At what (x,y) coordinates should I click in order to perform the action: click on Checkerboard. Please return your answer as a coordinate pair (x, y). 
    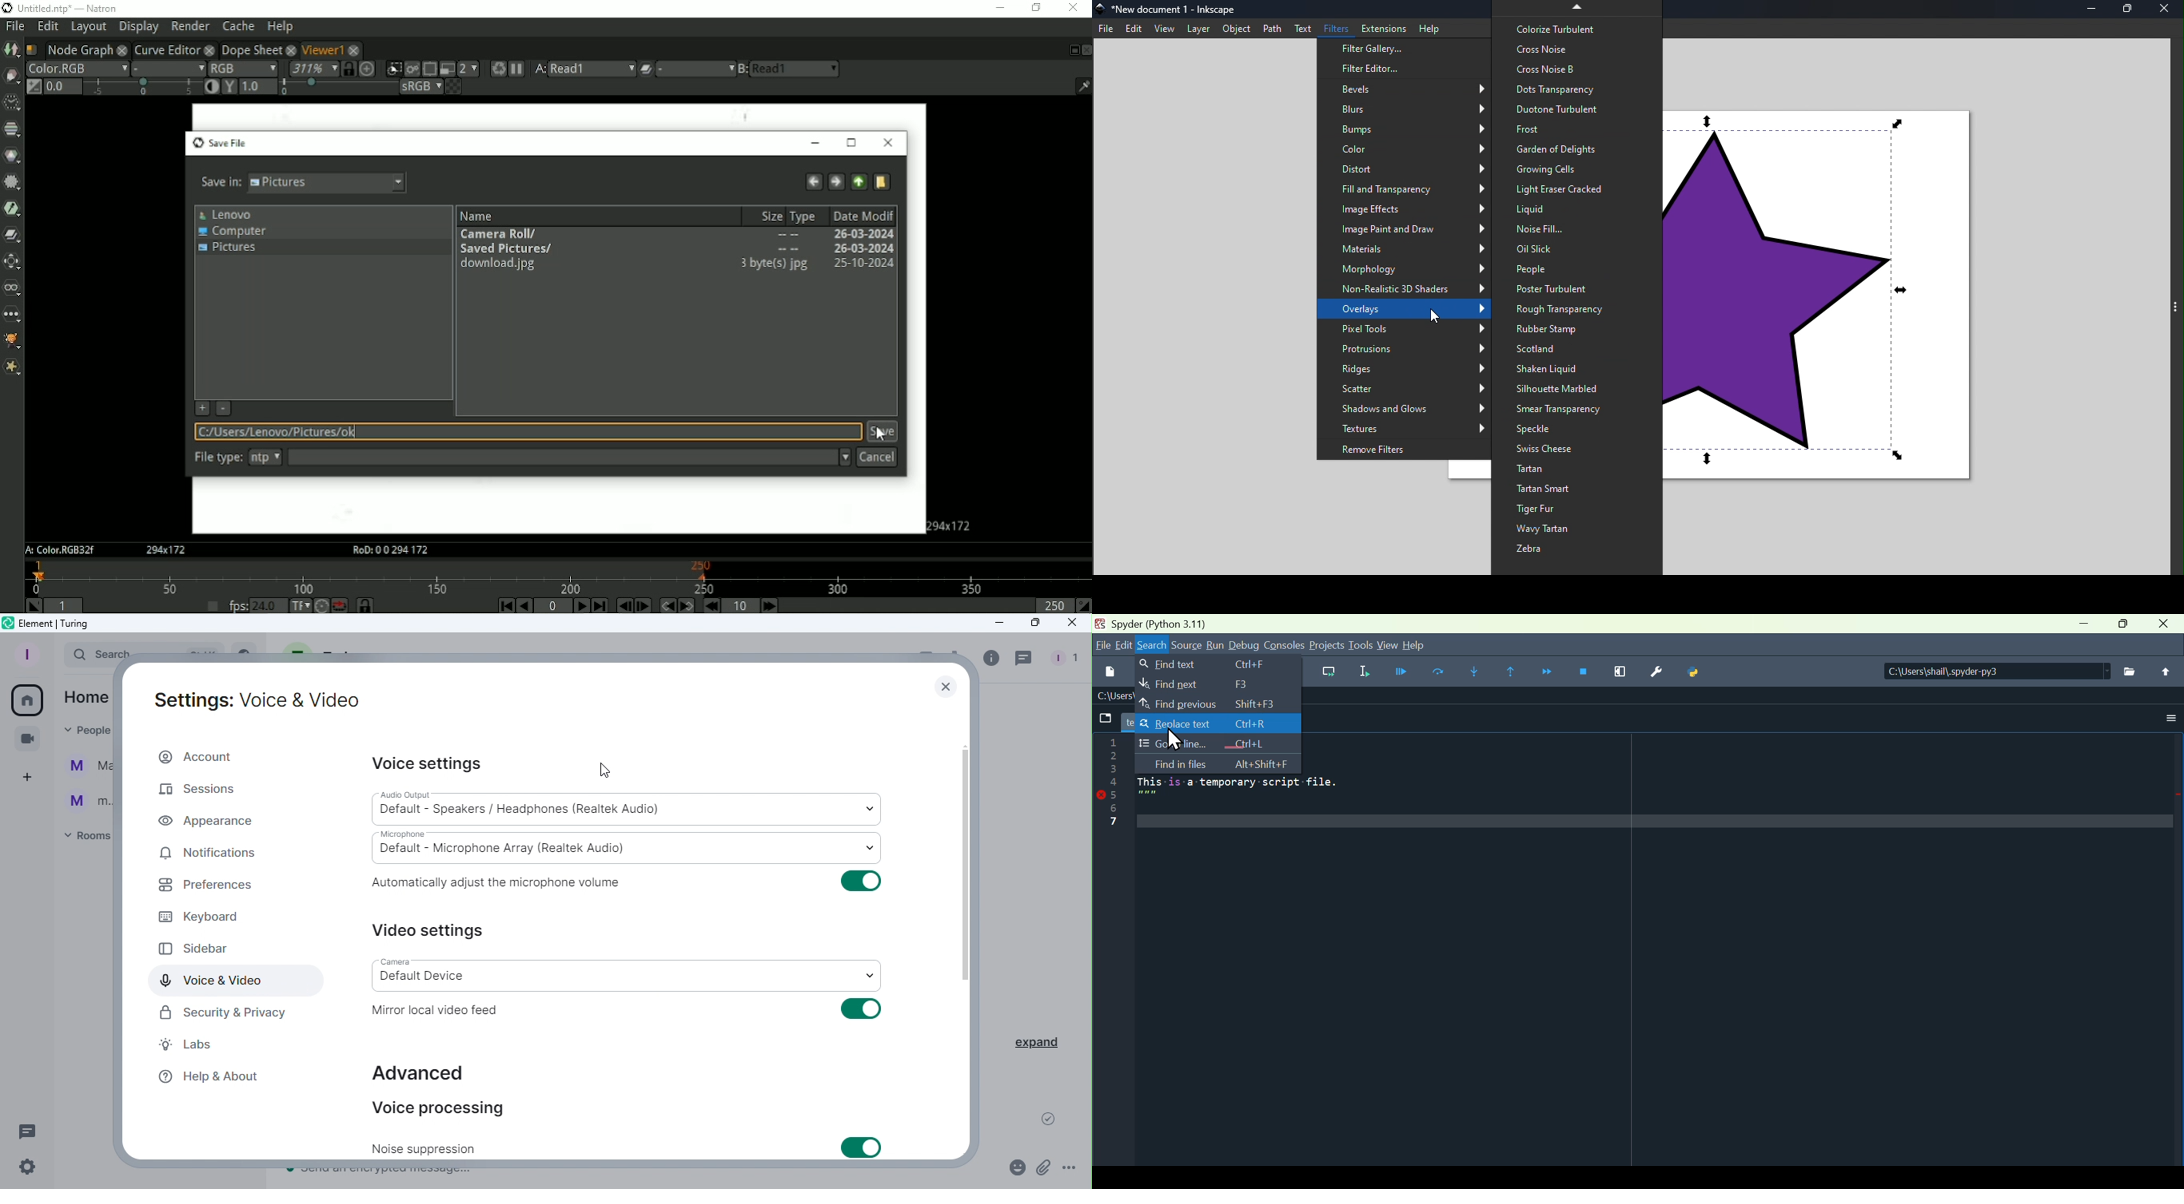
    Looking at the image, I should click on (454, 88).